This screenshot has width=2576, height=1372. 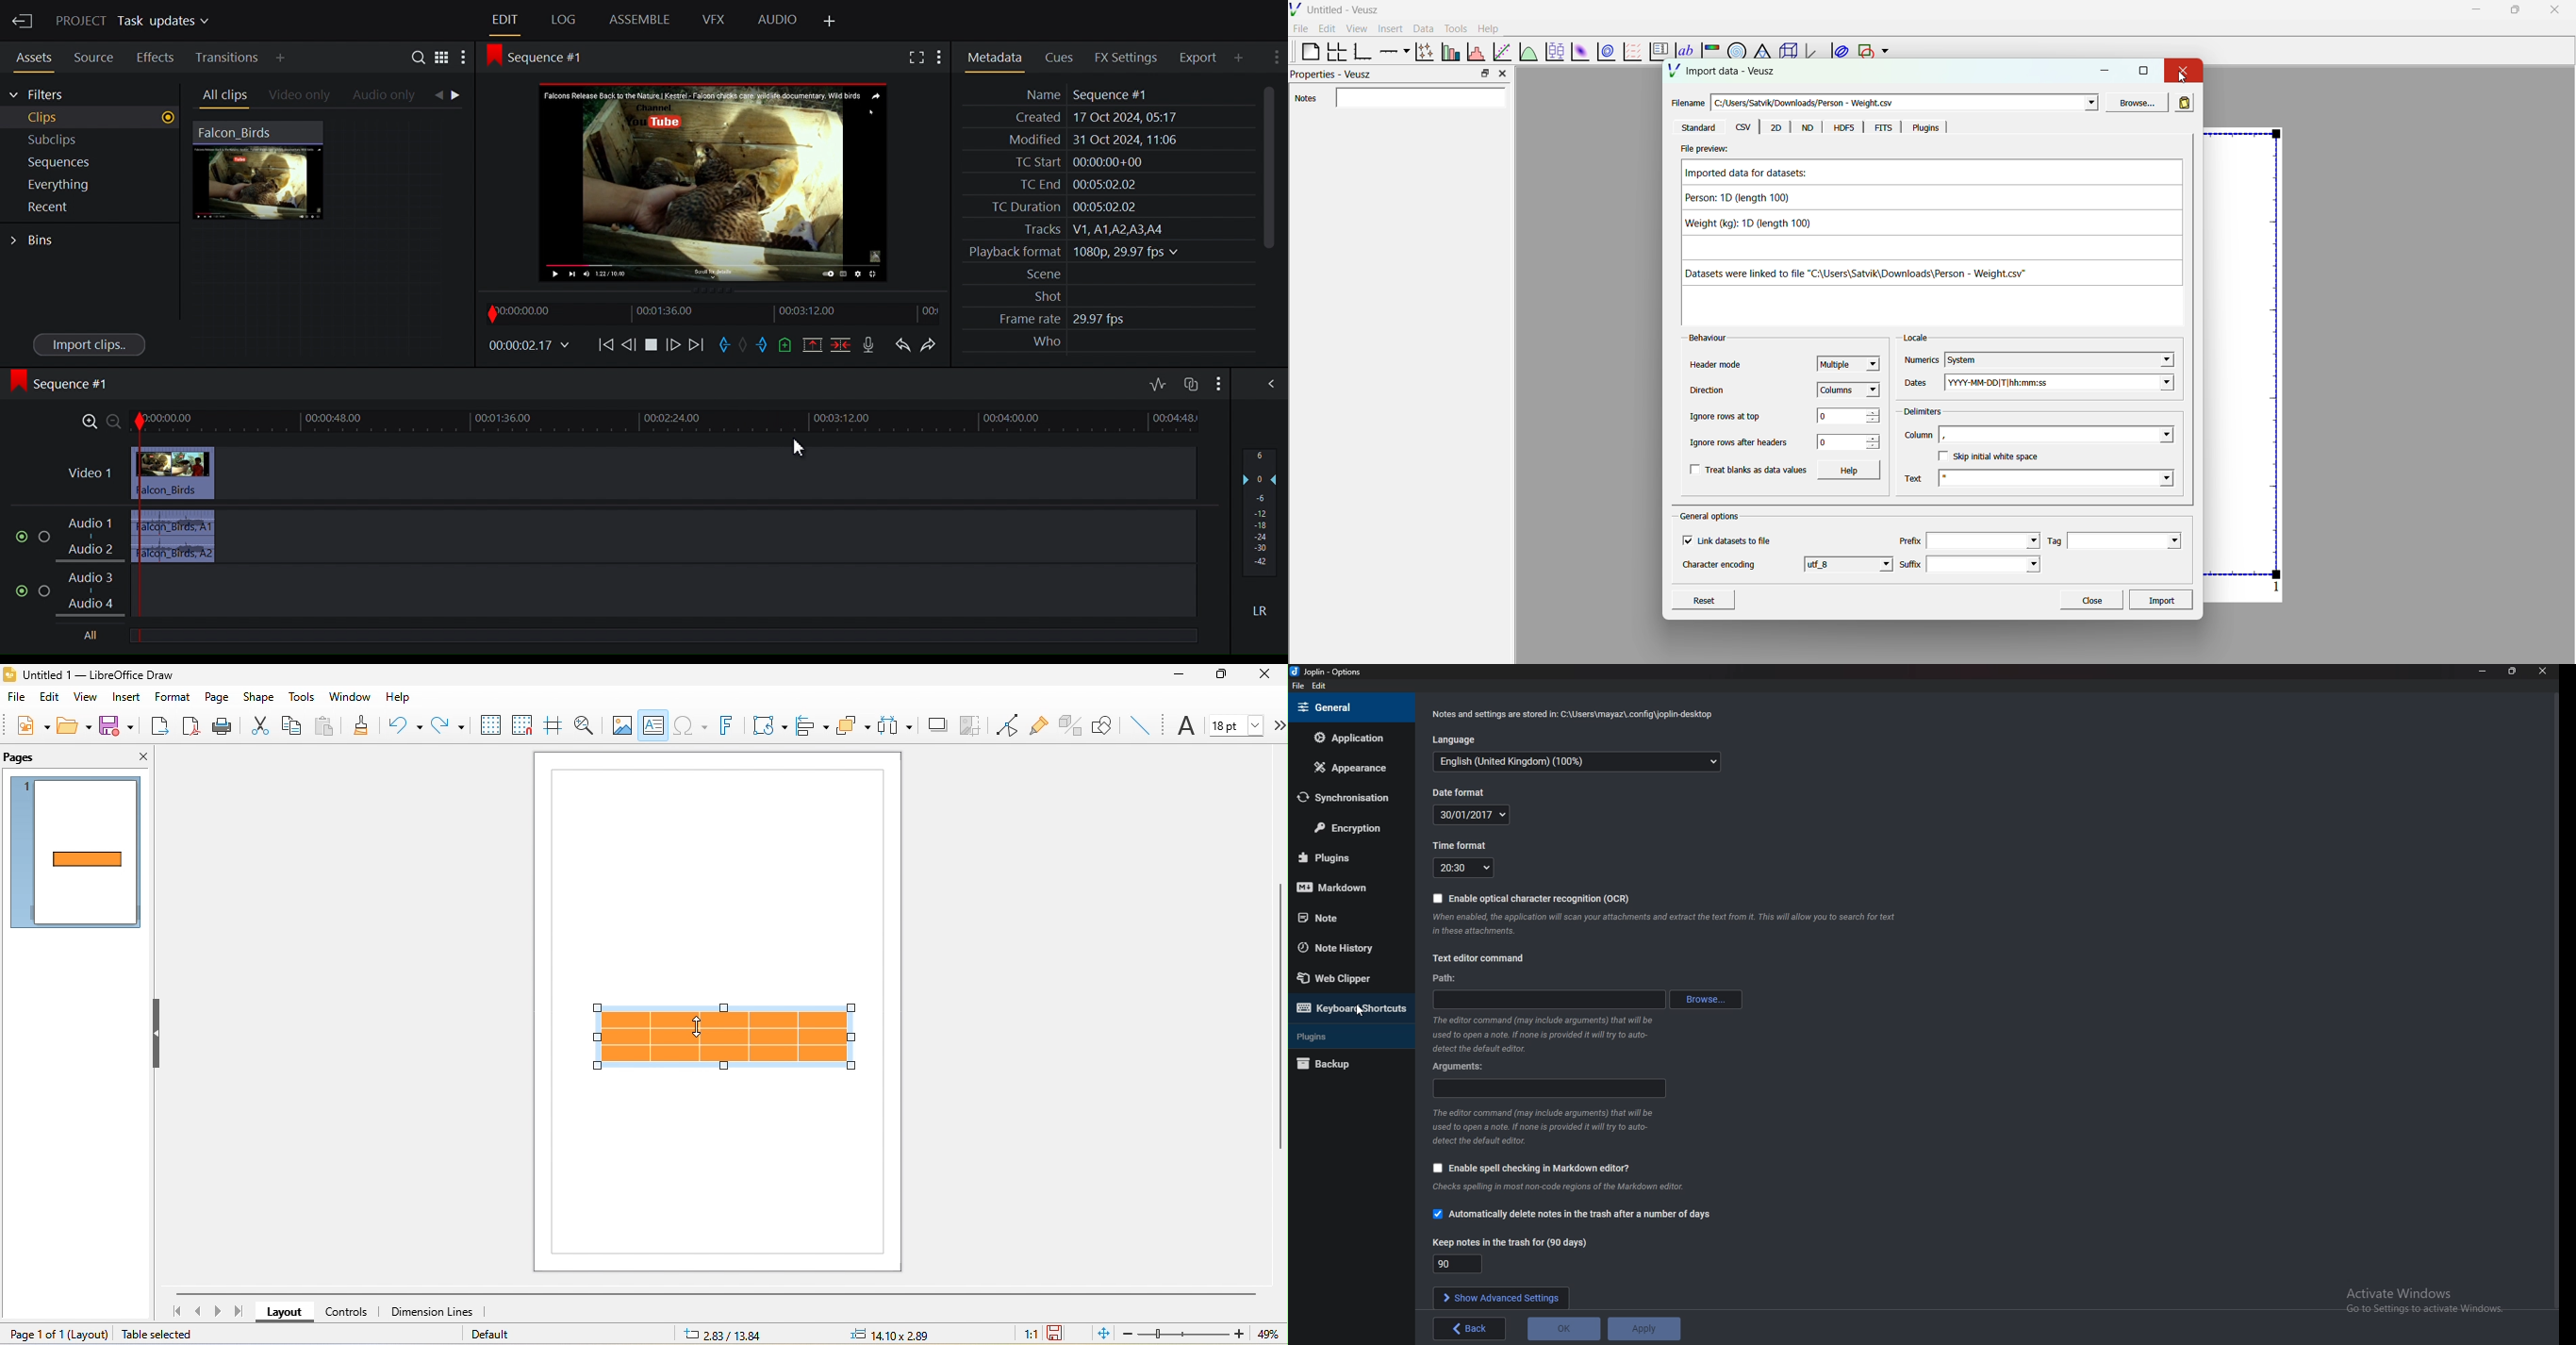 I want to click on Video 1, so click(x=88, y=474).